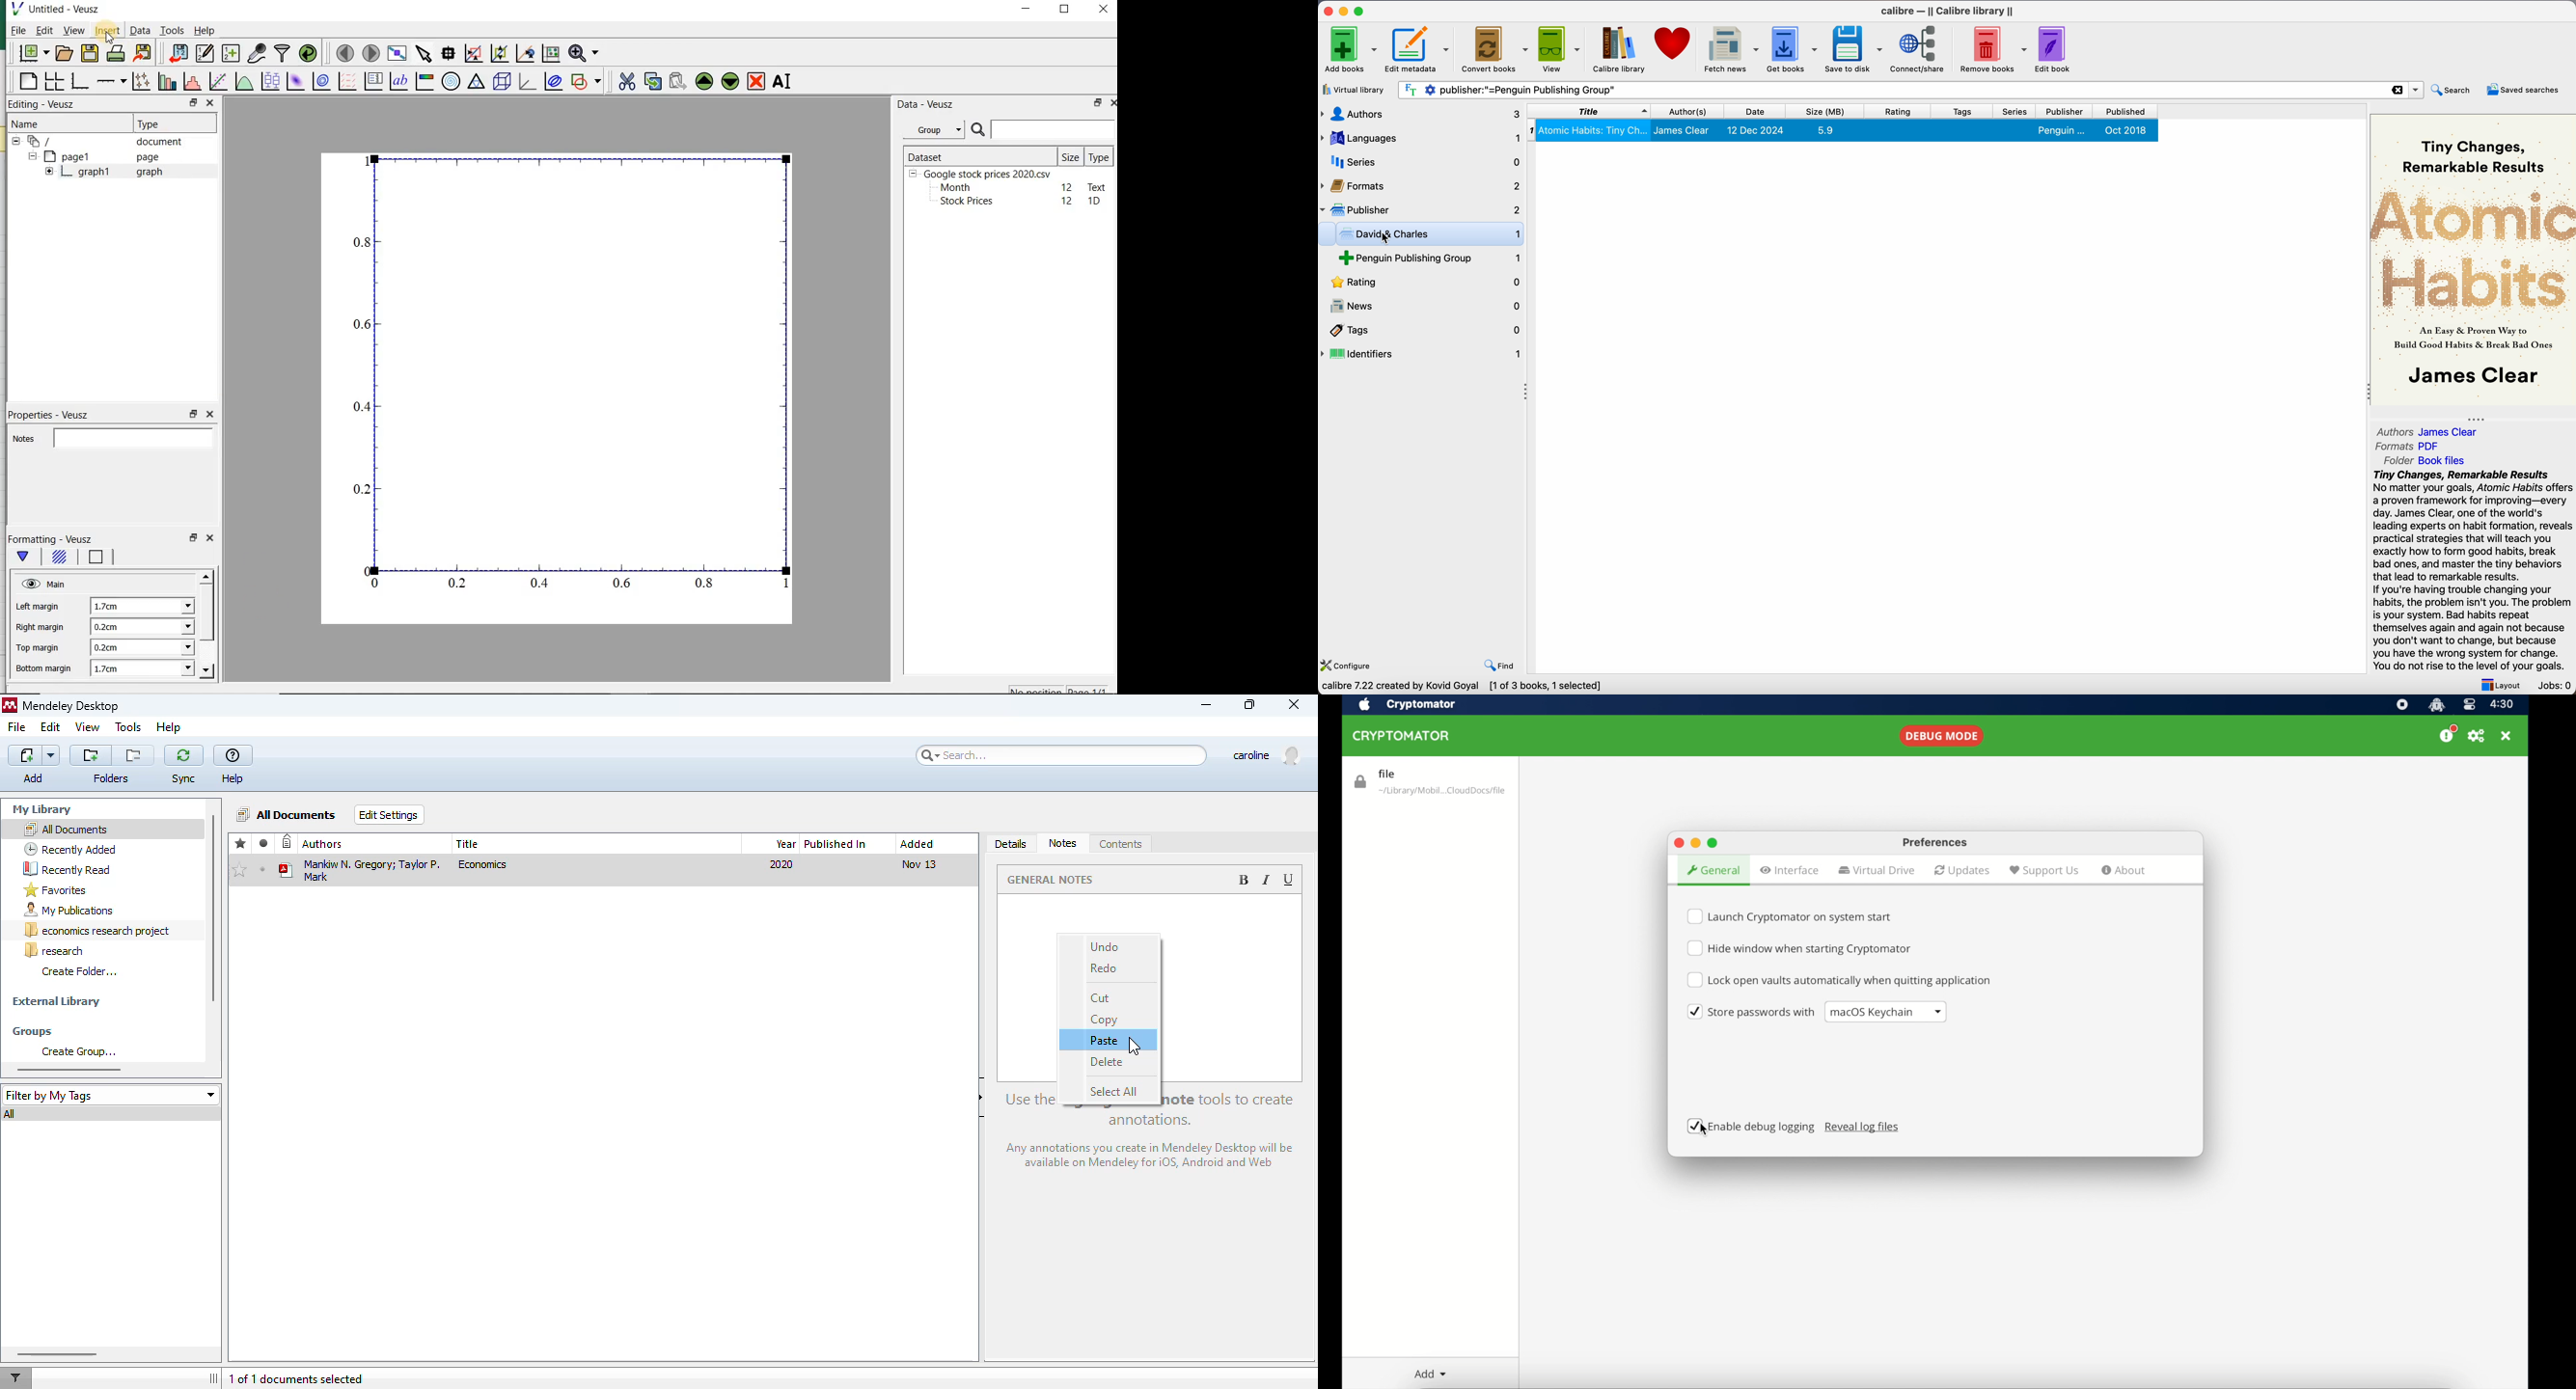  Describe the element at coordinates (70, 849) in the screenshot. I see `recently added` at that location.